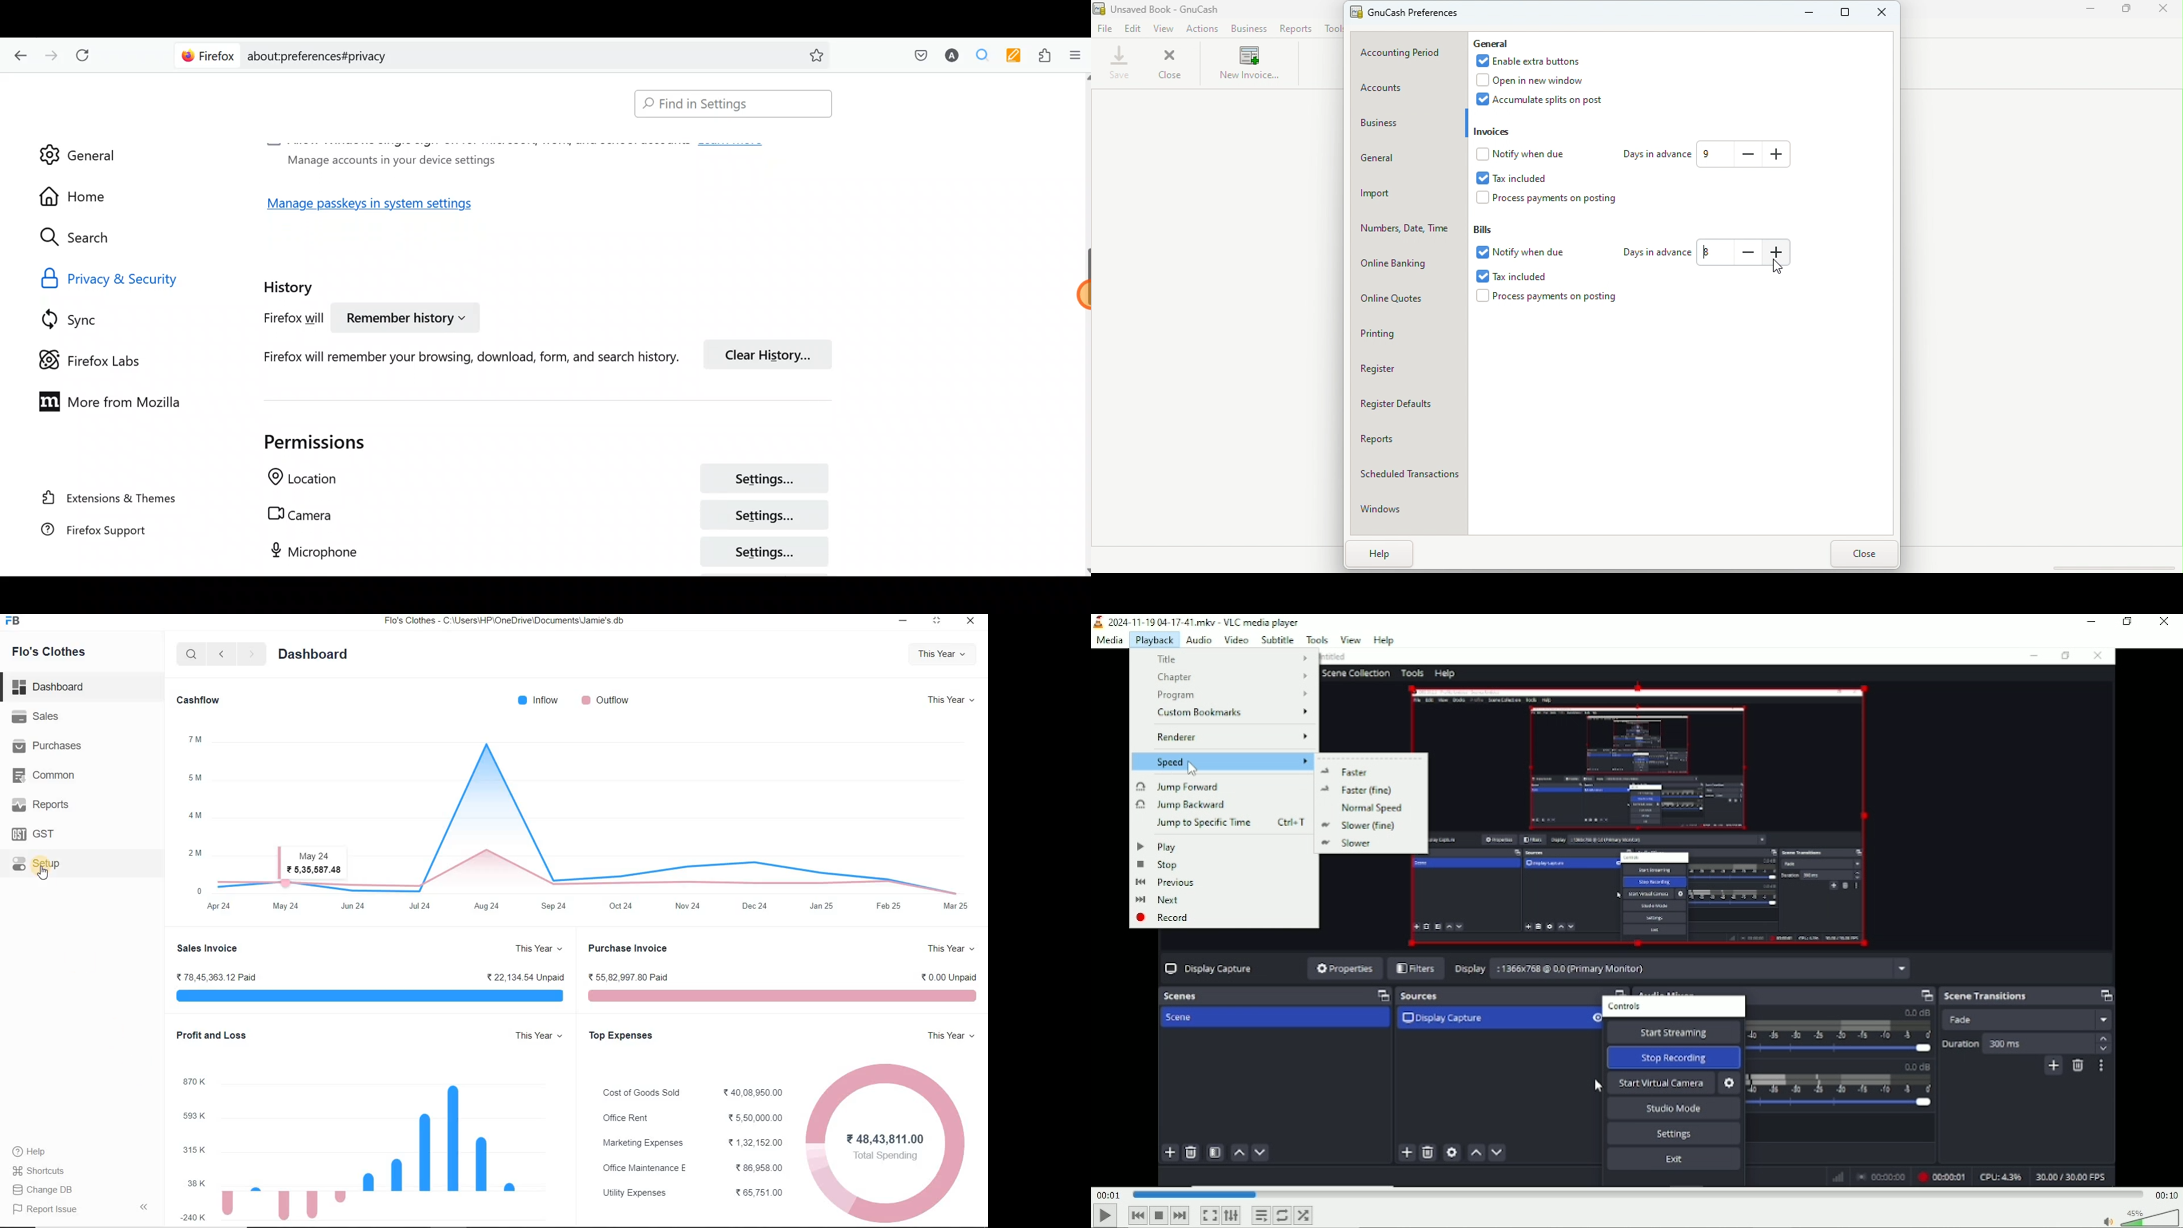 Image resolution: width=2184 pixels, height=1232 pixels. Describe the element at coordinates (193, 1184) in the screenshot. I see `38K` at that location.